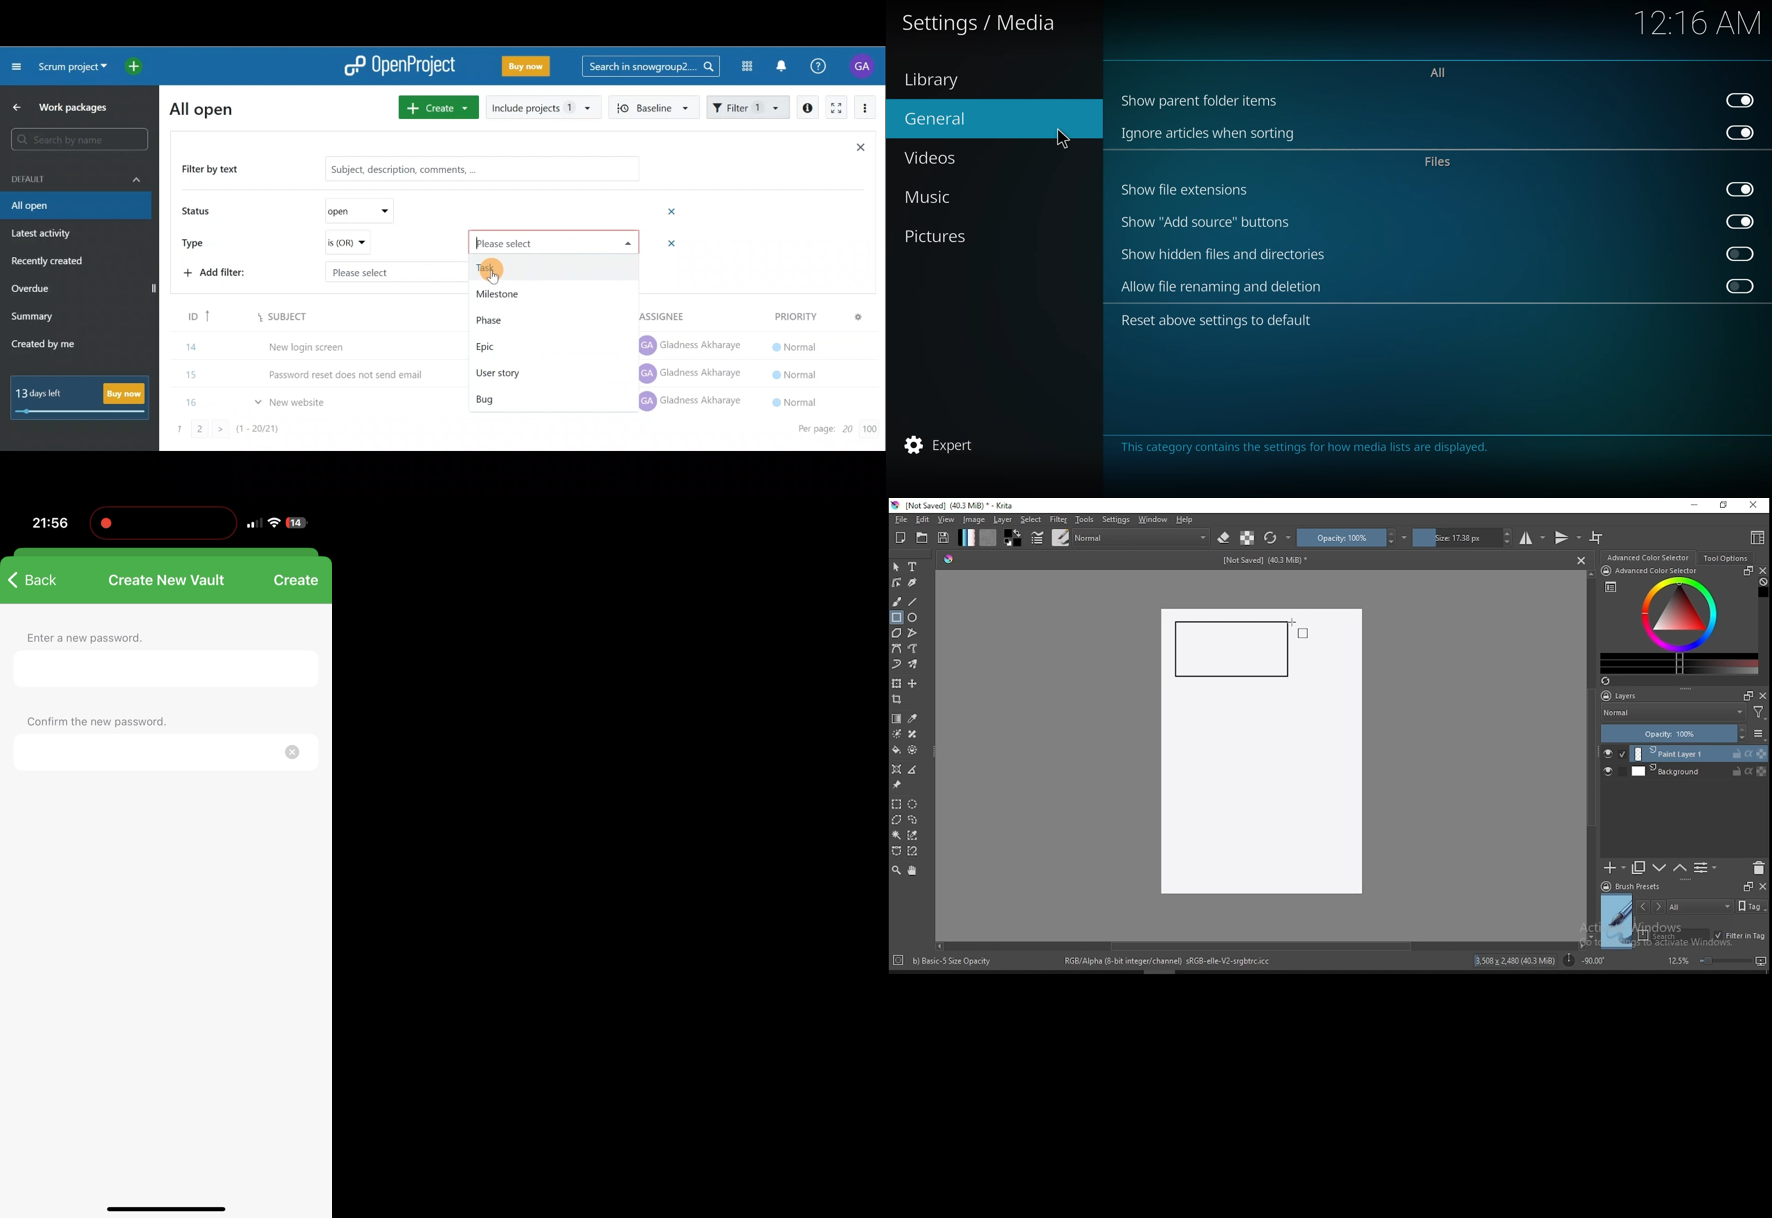  I want to click on Notification center, so click(783, 64).